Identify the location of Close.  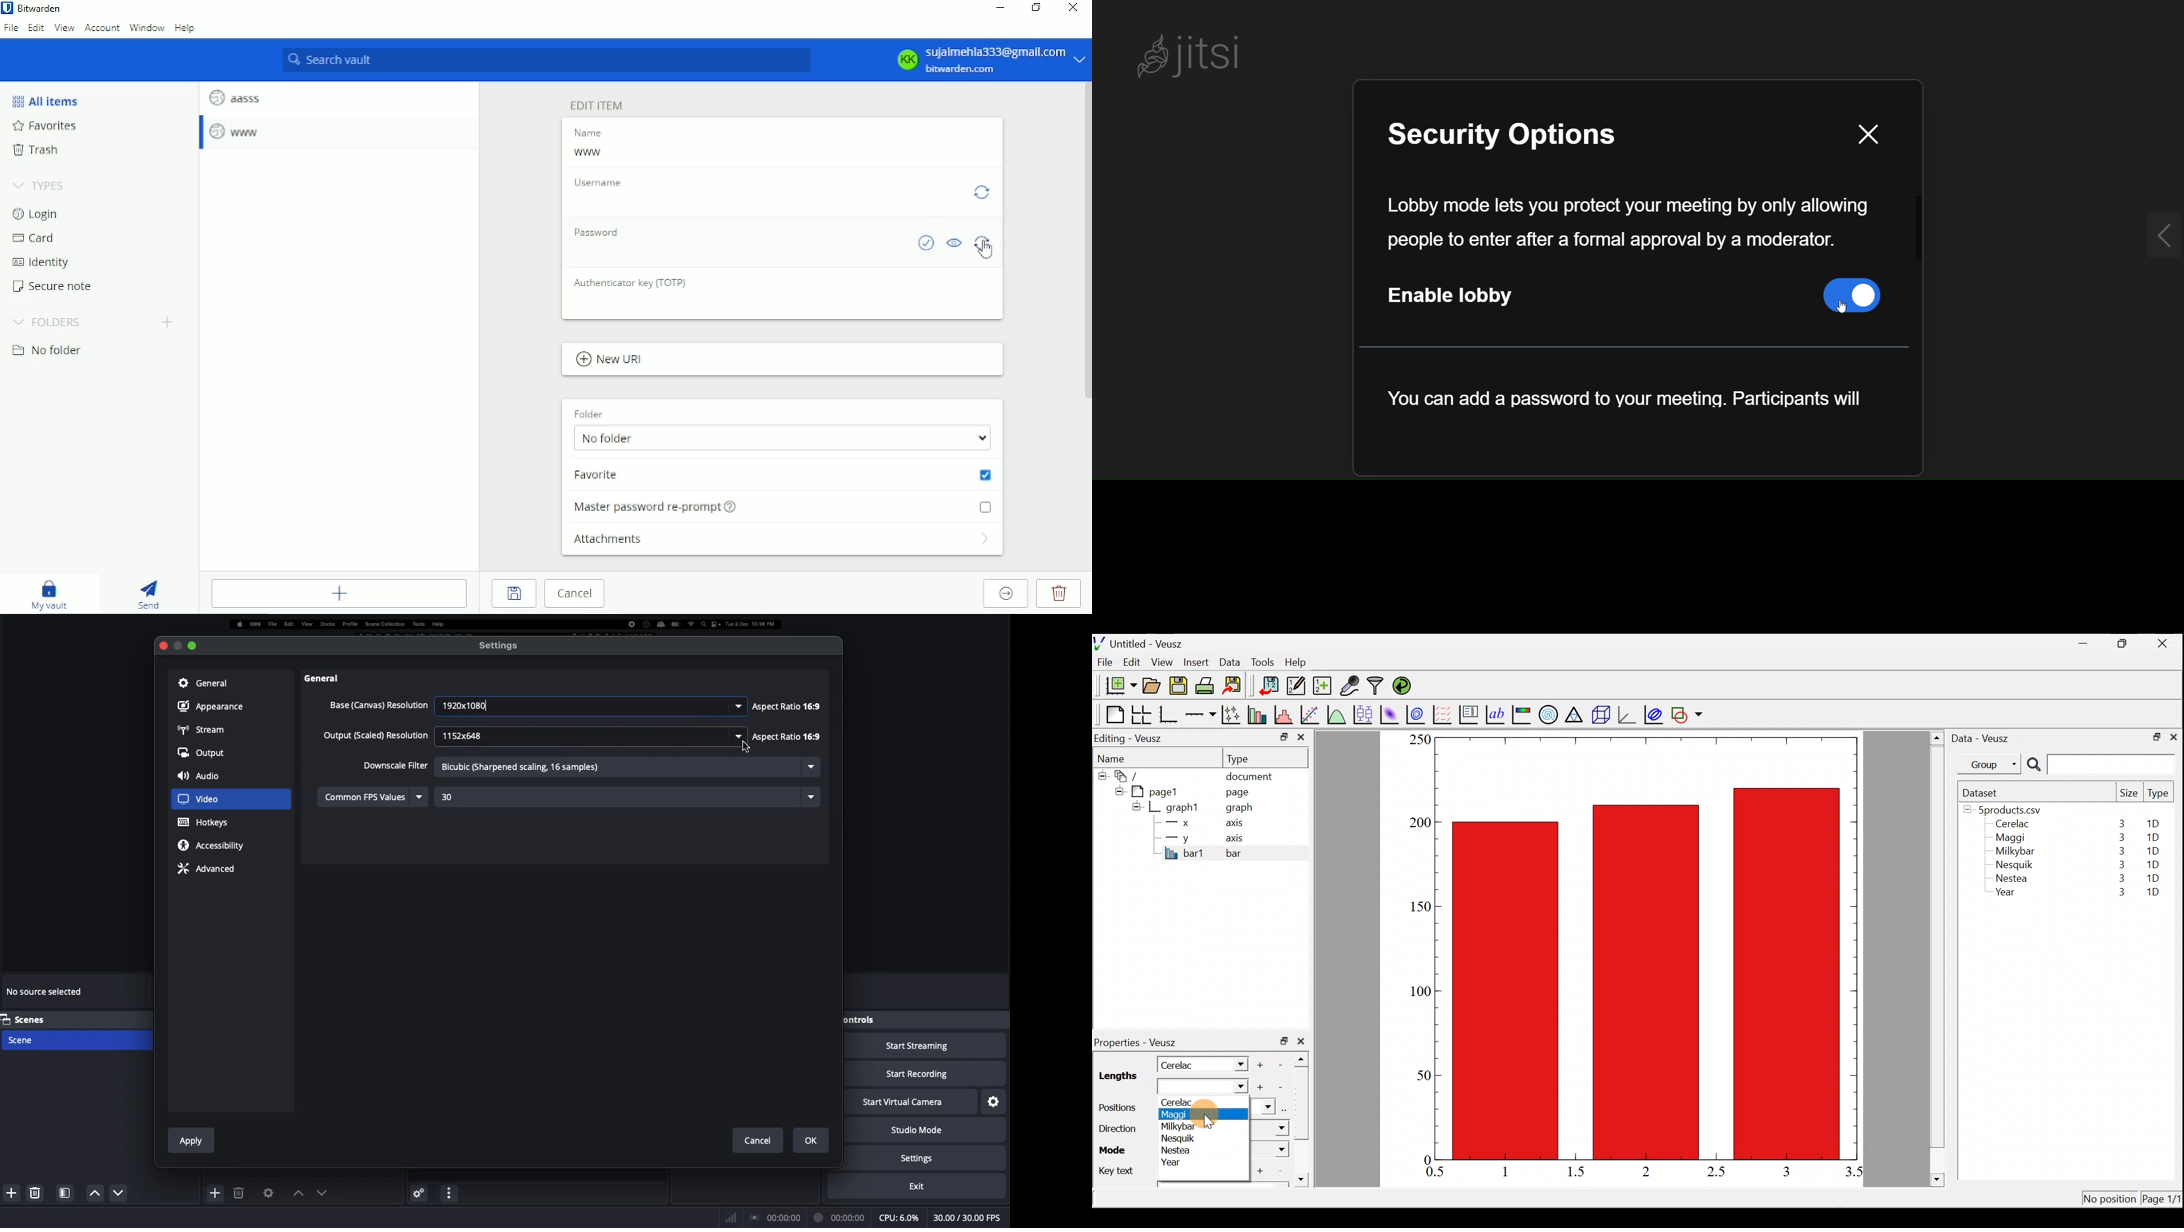
(162, 646).